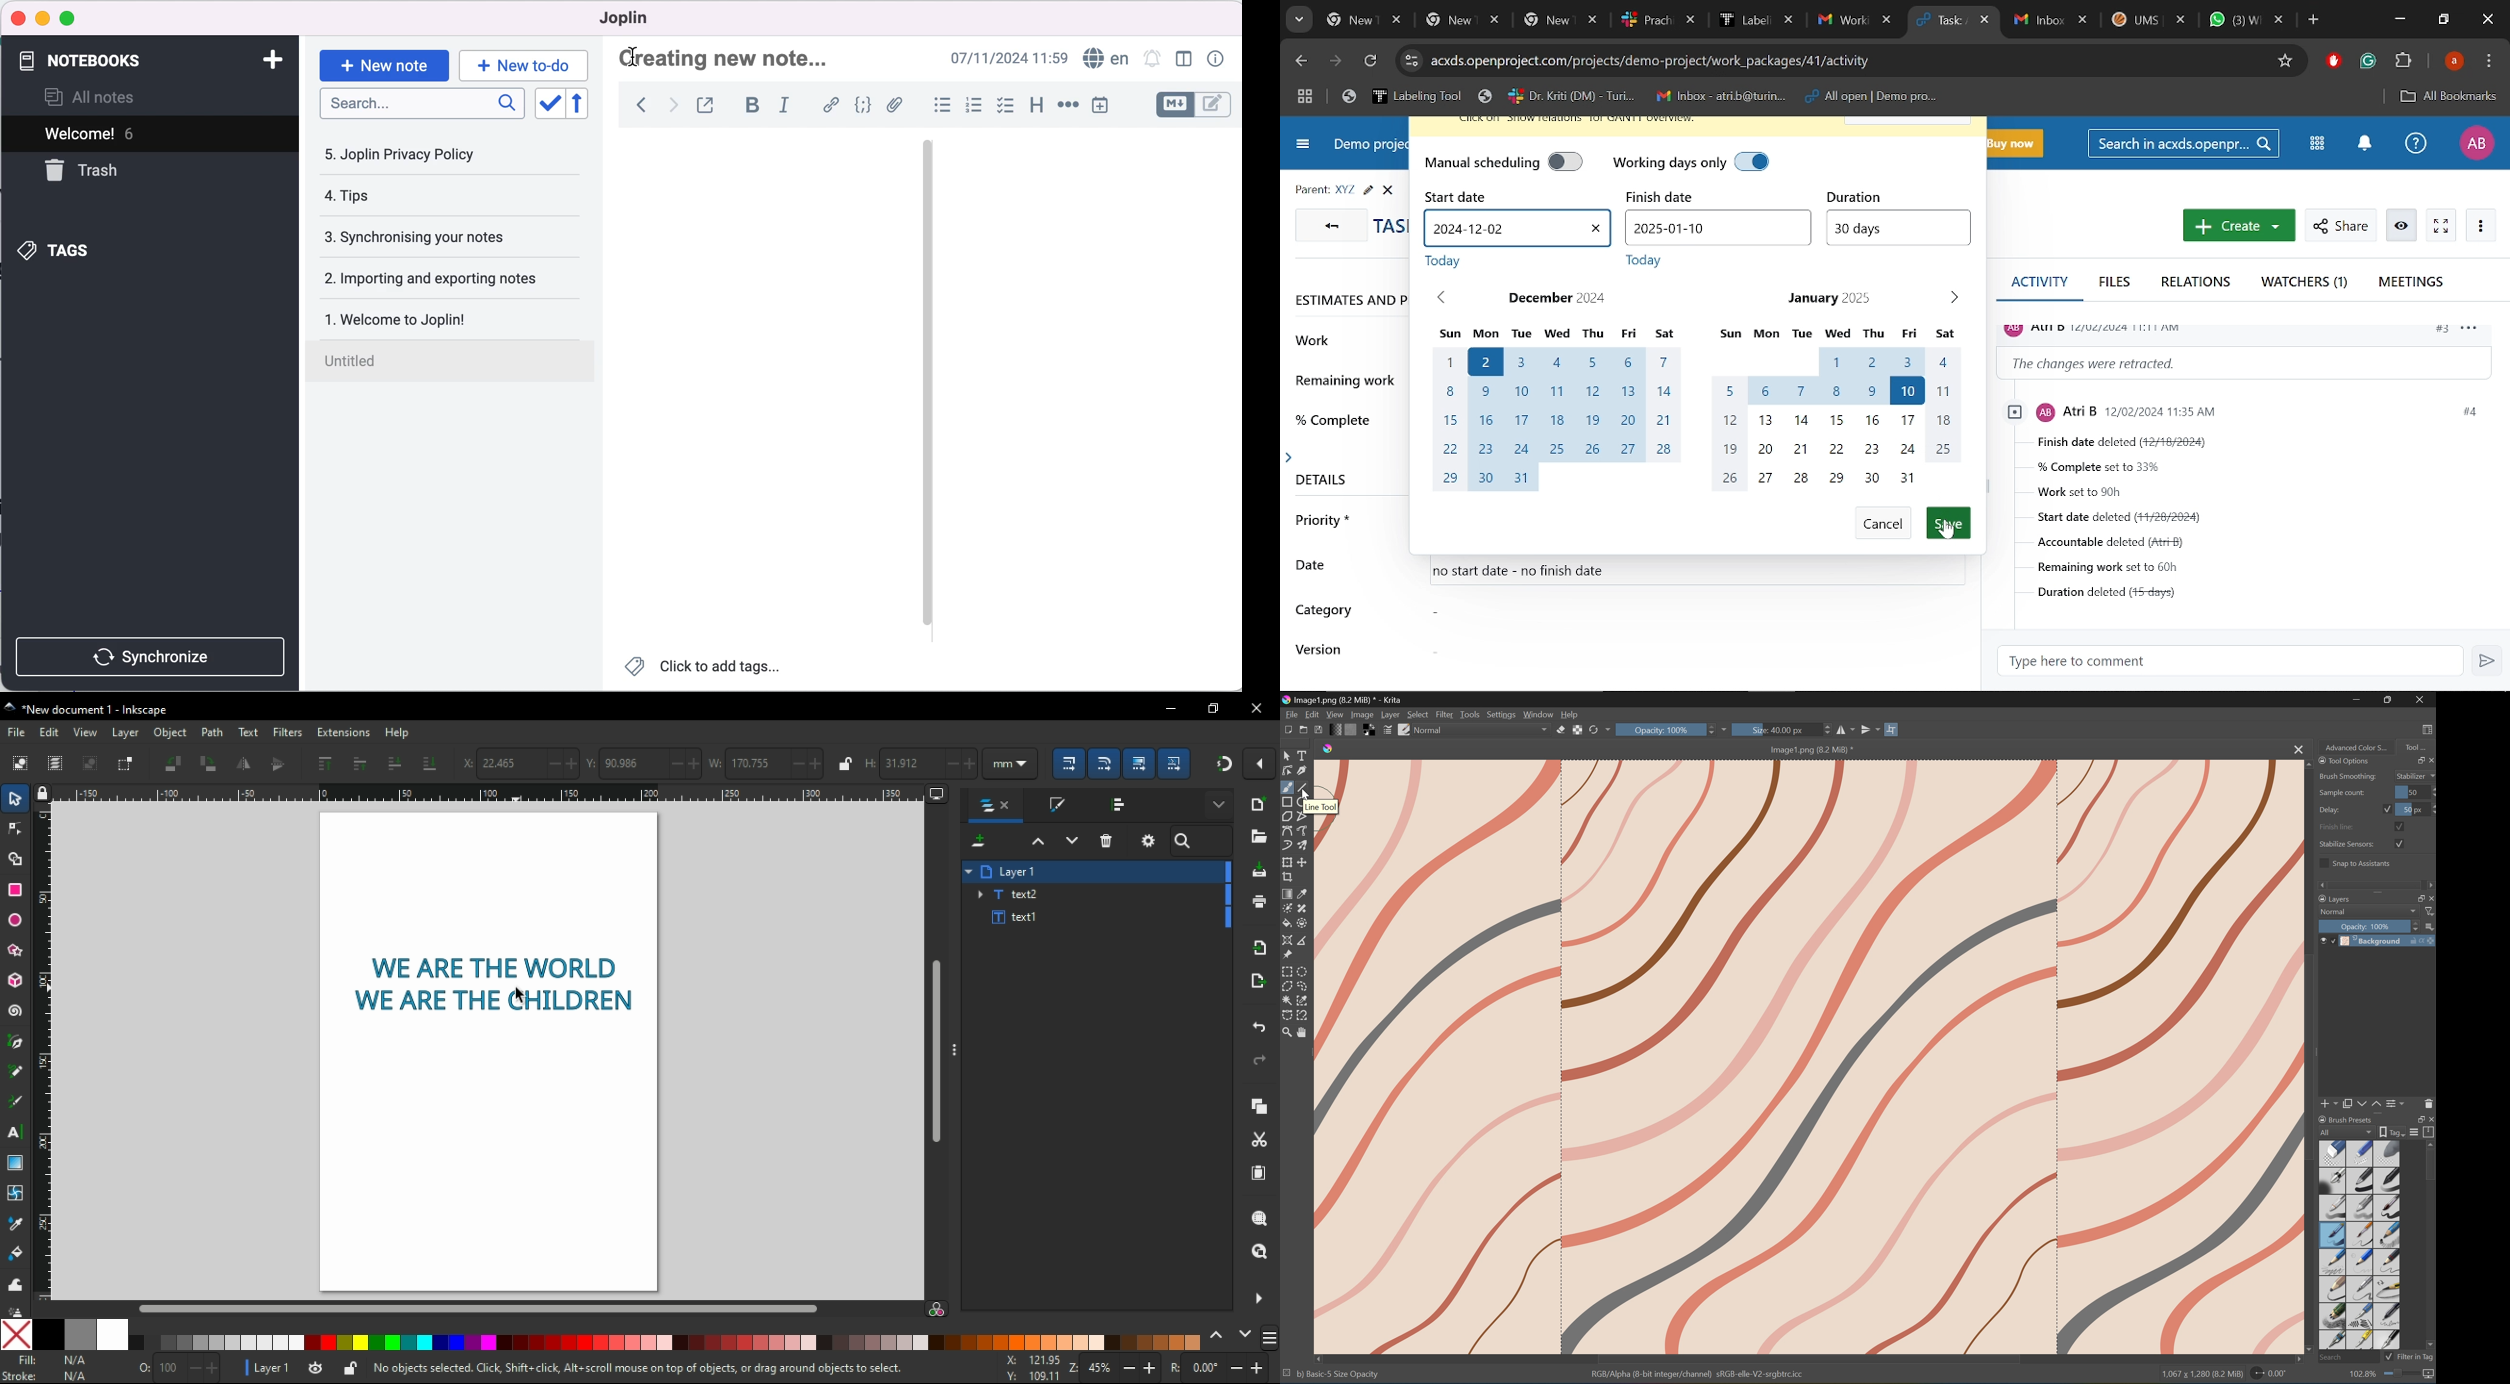 The image size is (2520, 1400). Describe the element at coordinates (1391, 714) in the screenshot. I see `Layer` at that location.